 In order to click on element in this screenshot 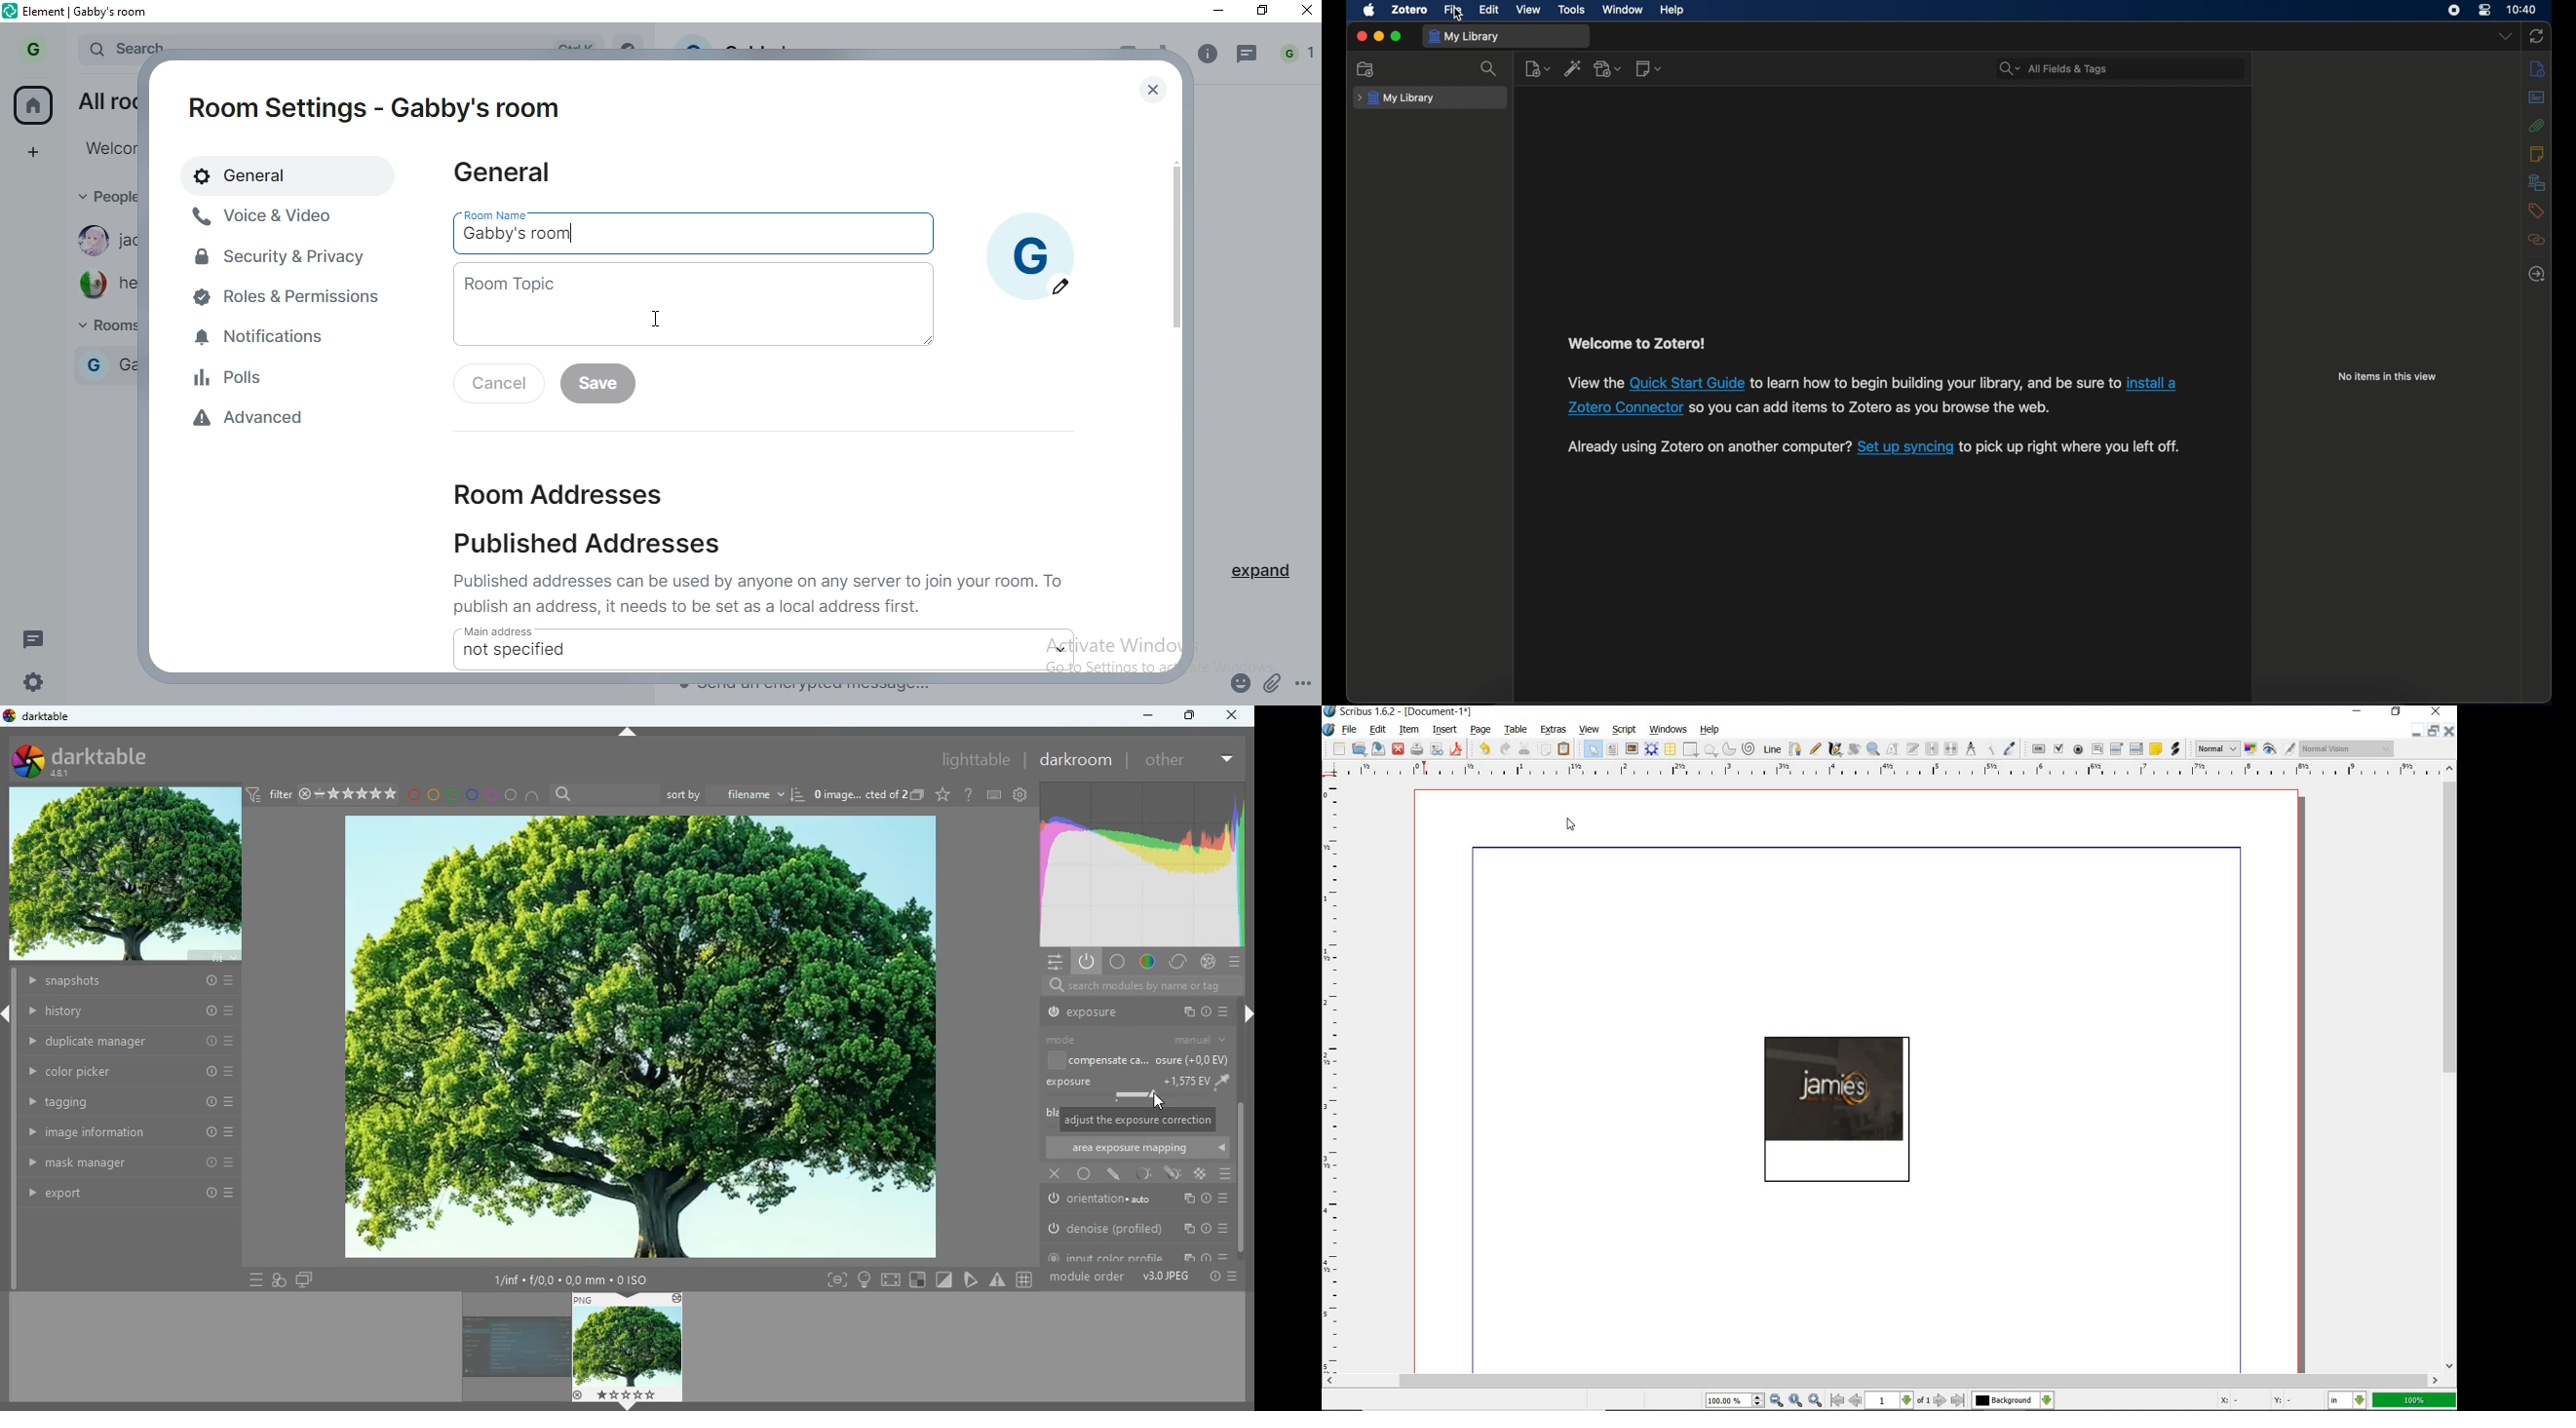, I will do `click(91, 11)`.